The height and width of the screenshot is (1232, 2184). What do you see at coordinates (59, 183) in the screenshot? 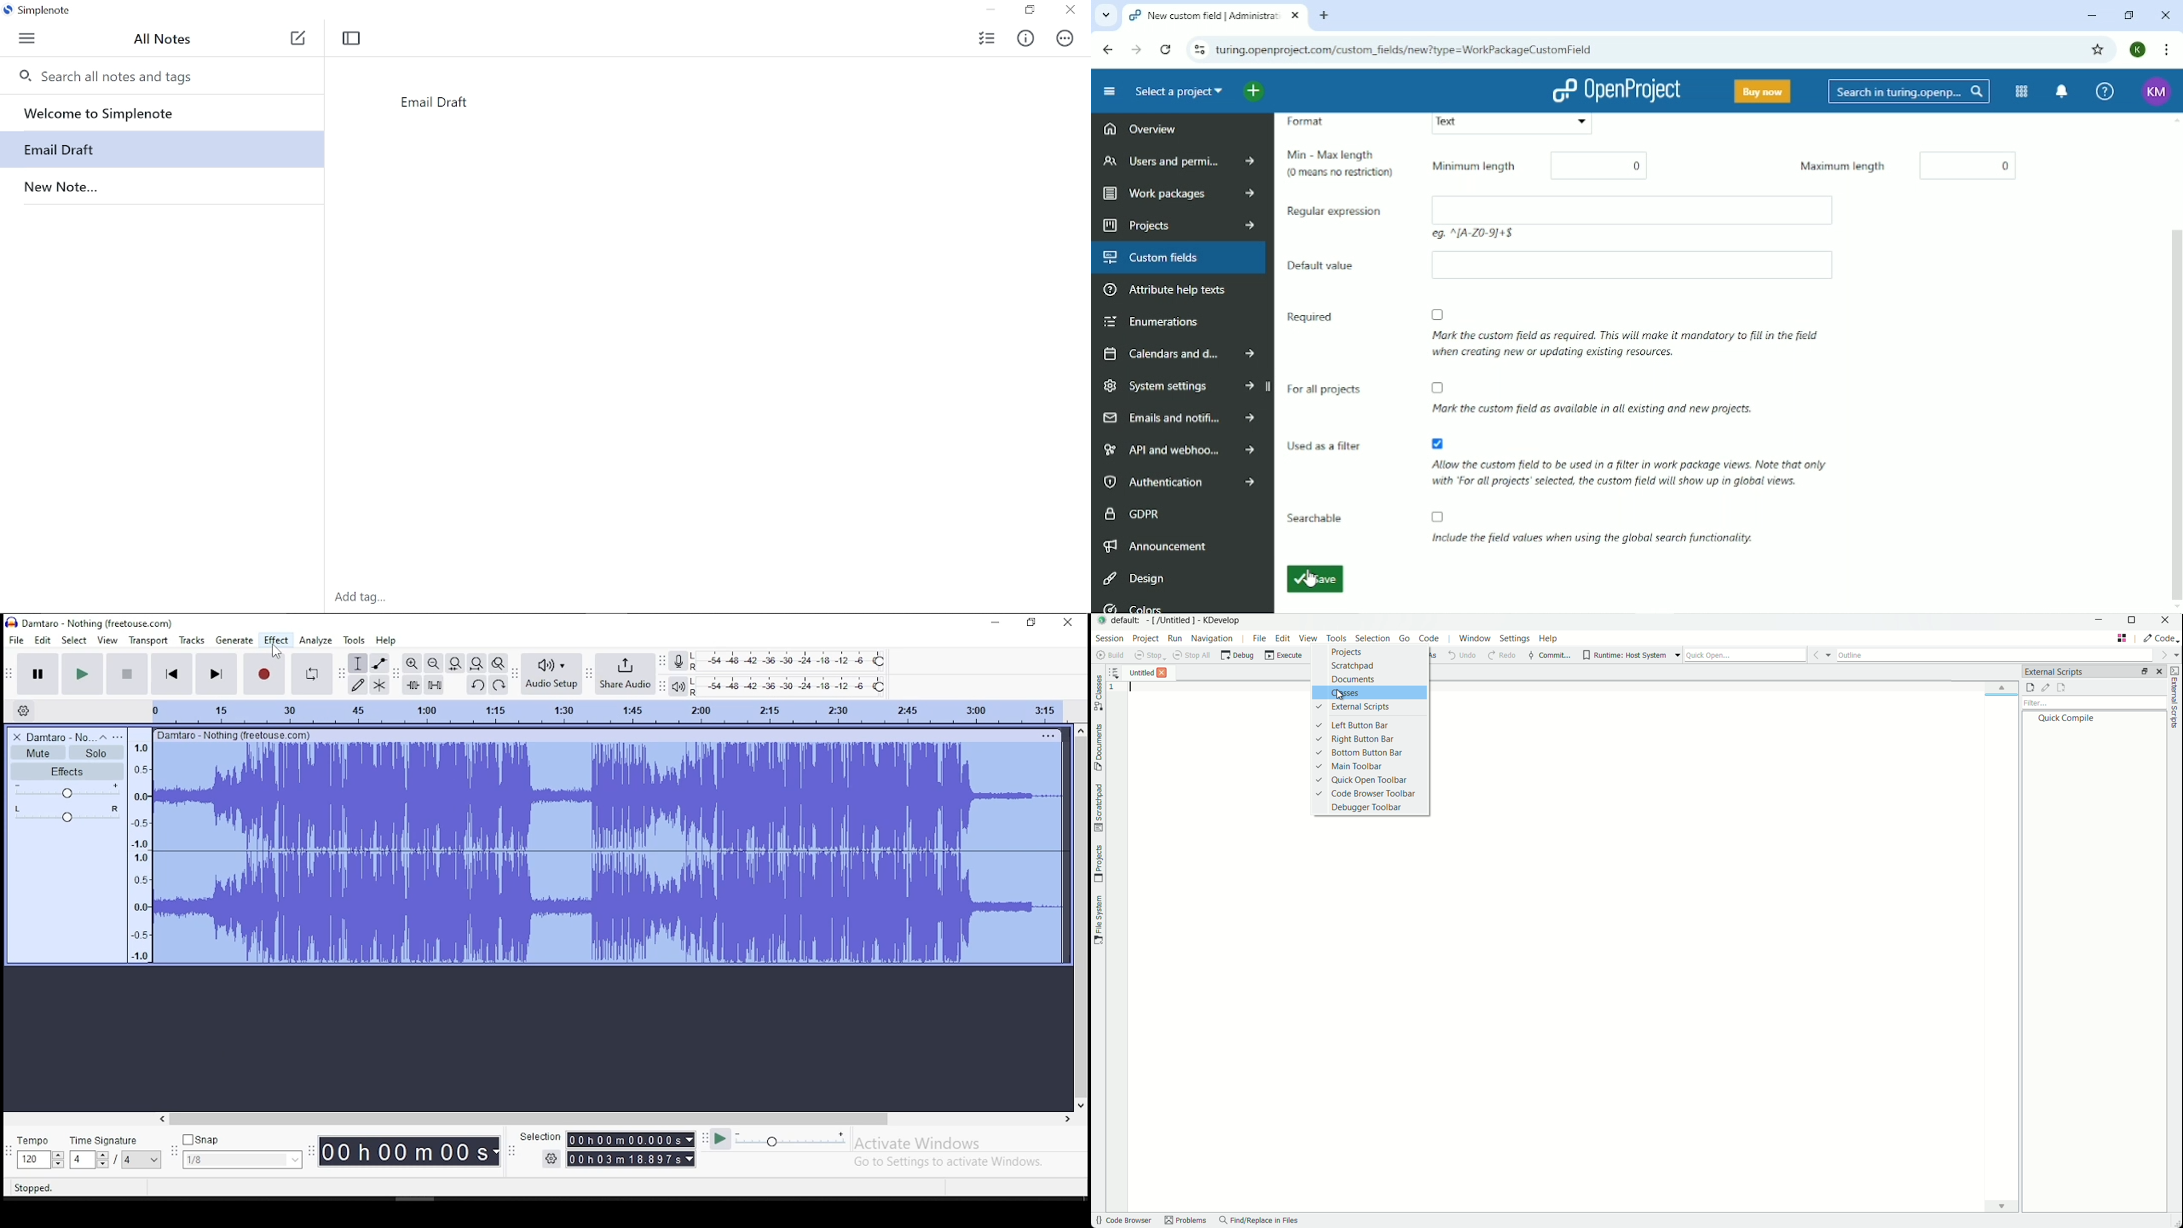
I see `Note titled "New Note..."` at bounding box center [59, 183].